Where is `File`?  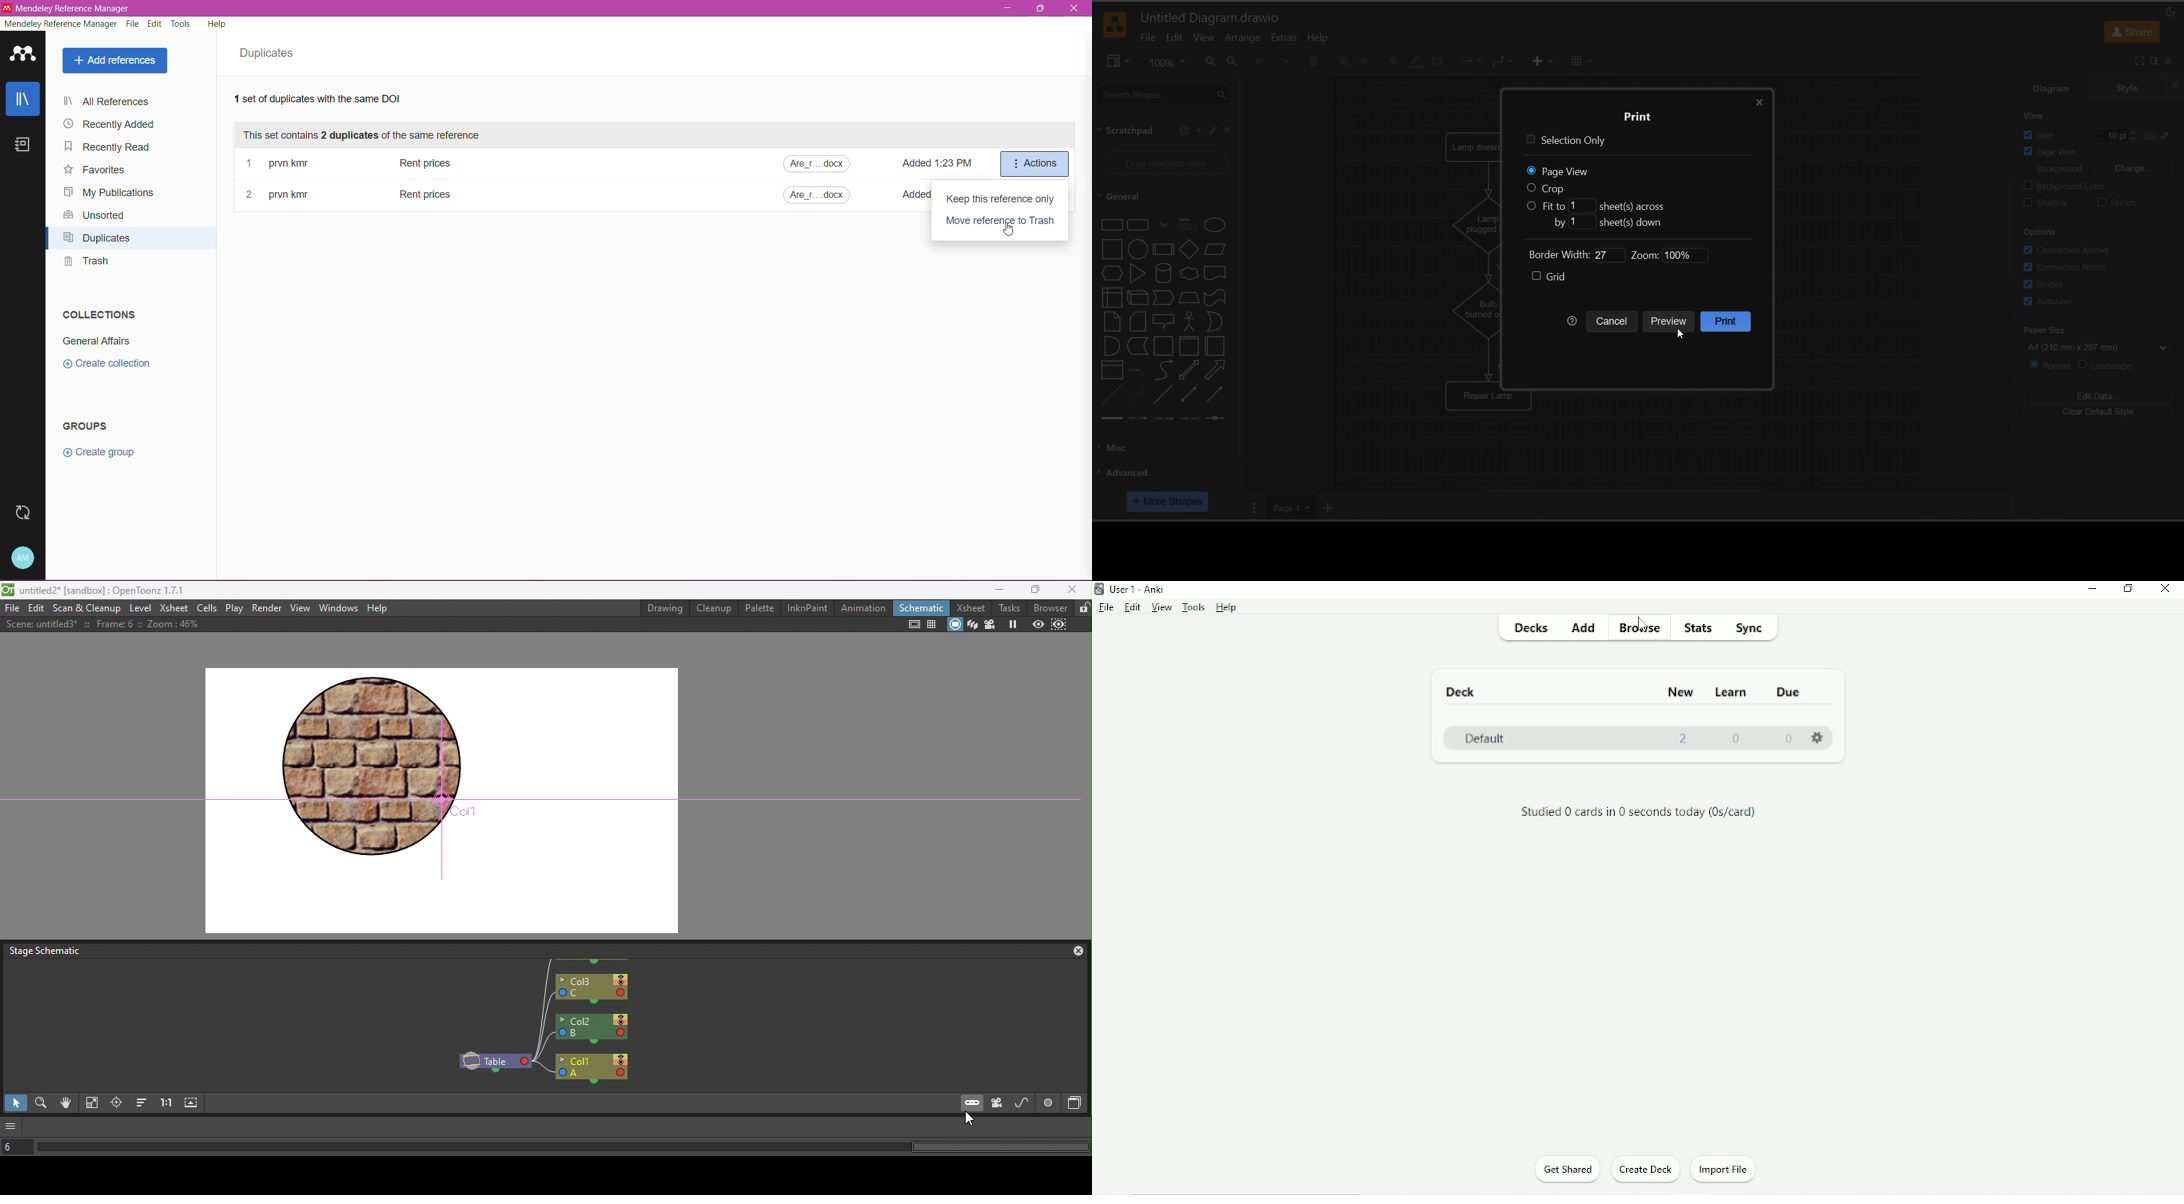
File is located at coordinates (134, 24).